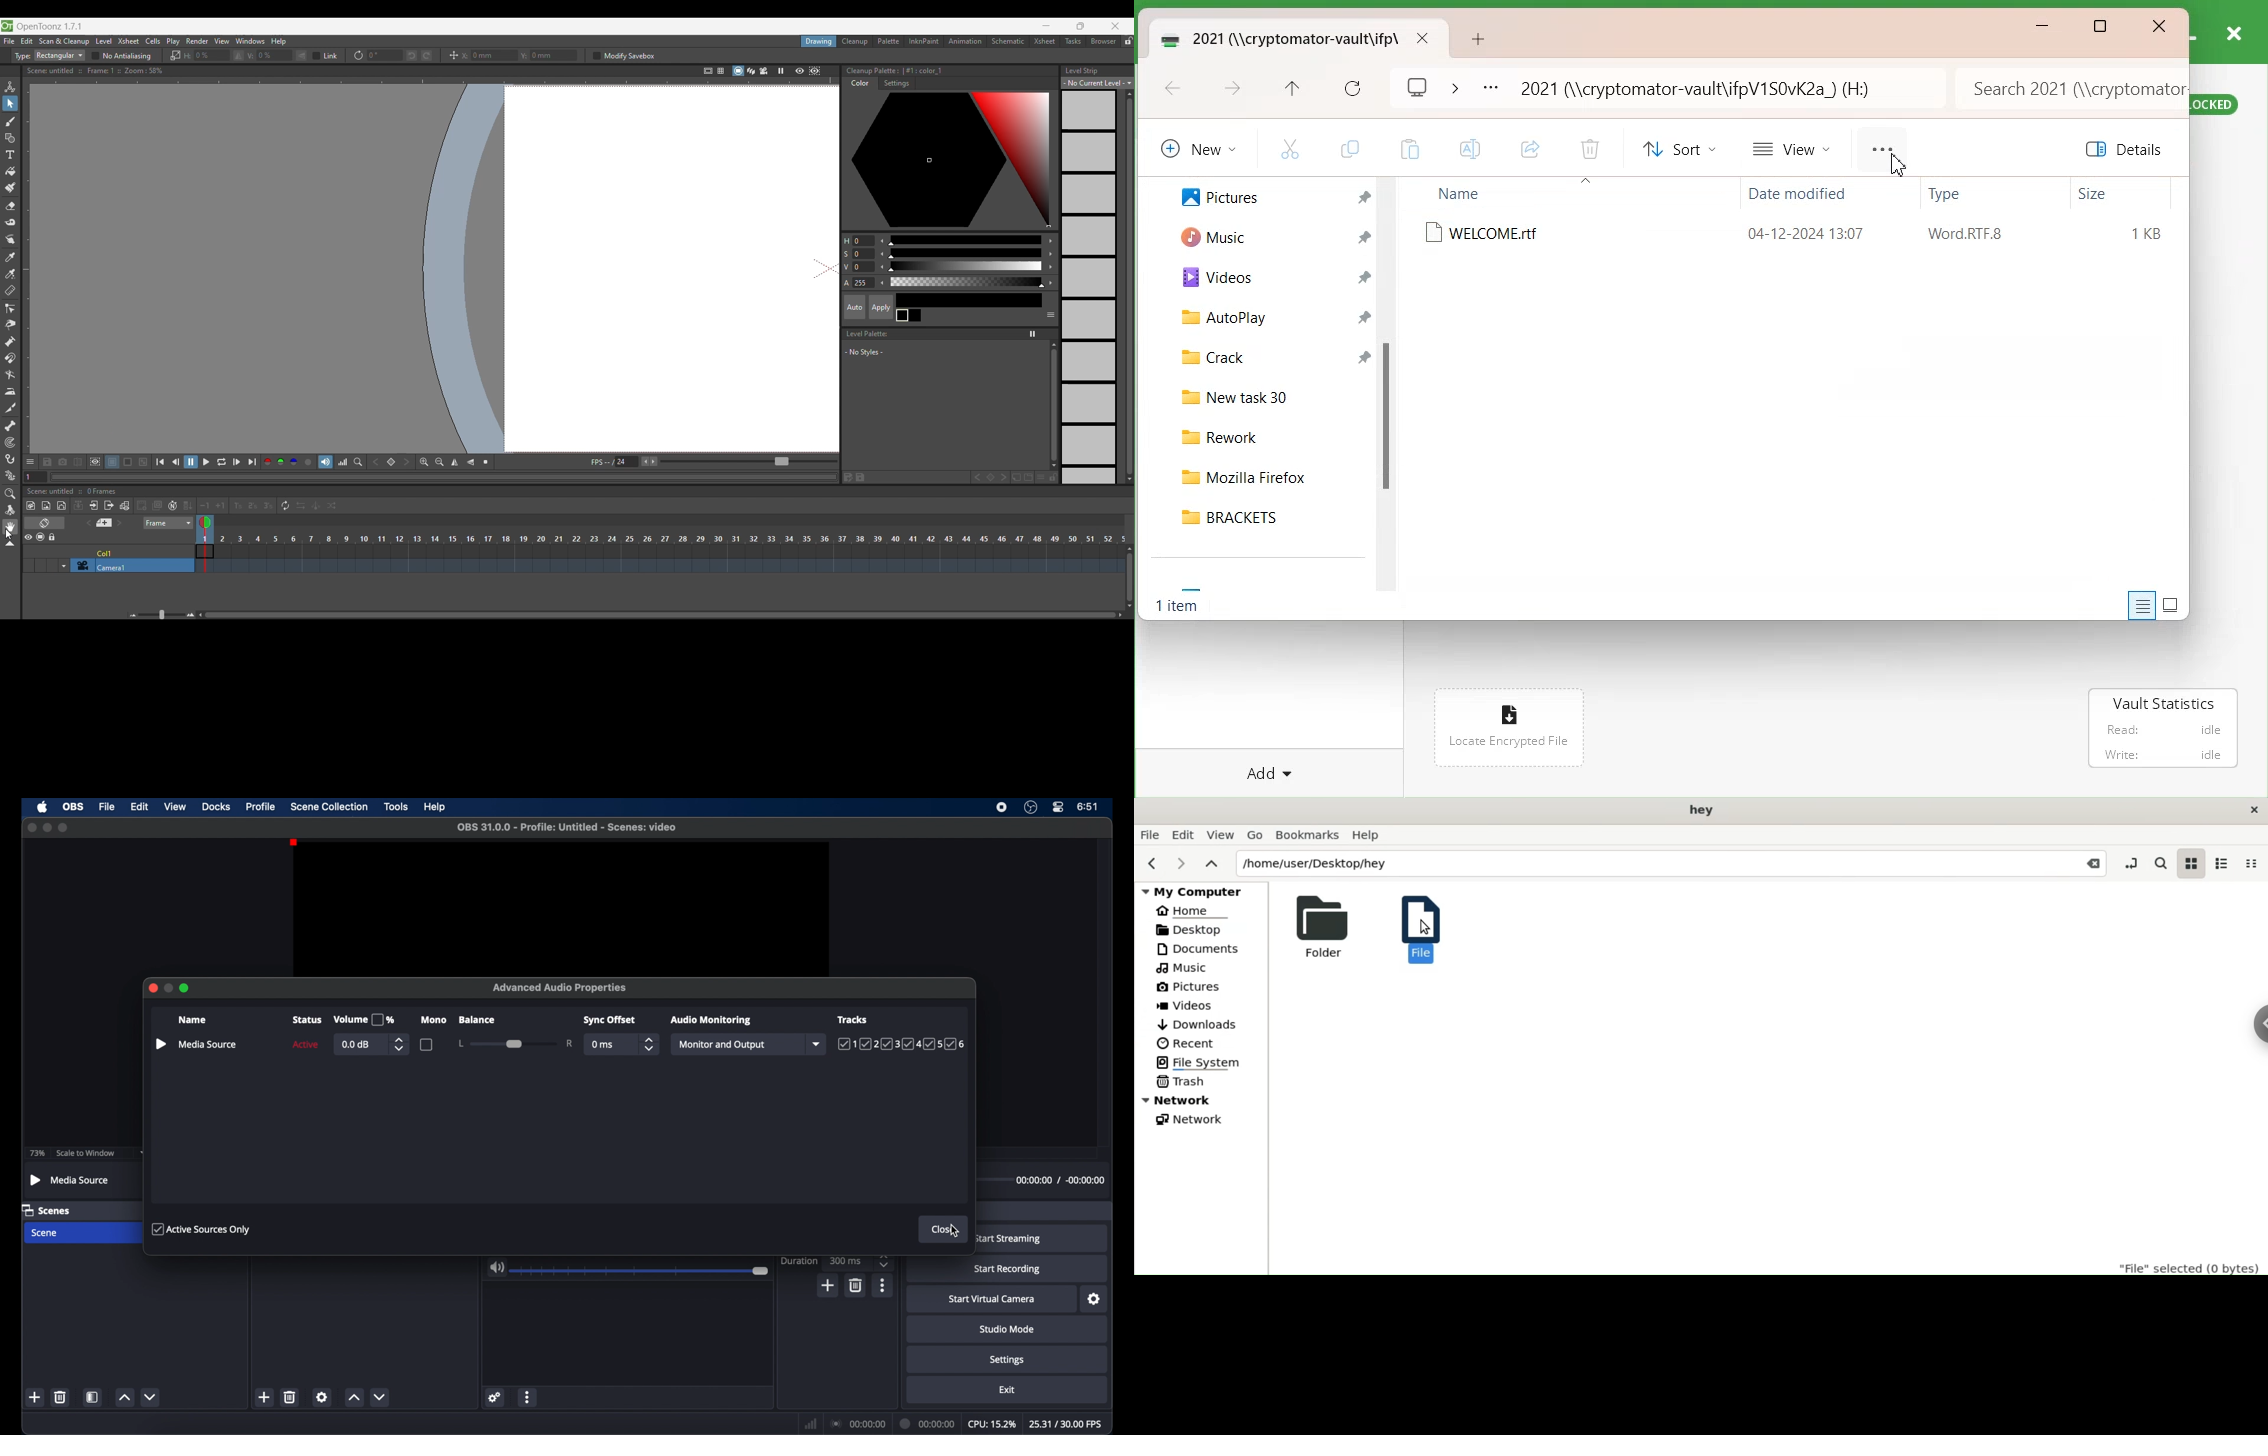 The image size is (2268, 1456). I want to click on More, so click(1490, 89).